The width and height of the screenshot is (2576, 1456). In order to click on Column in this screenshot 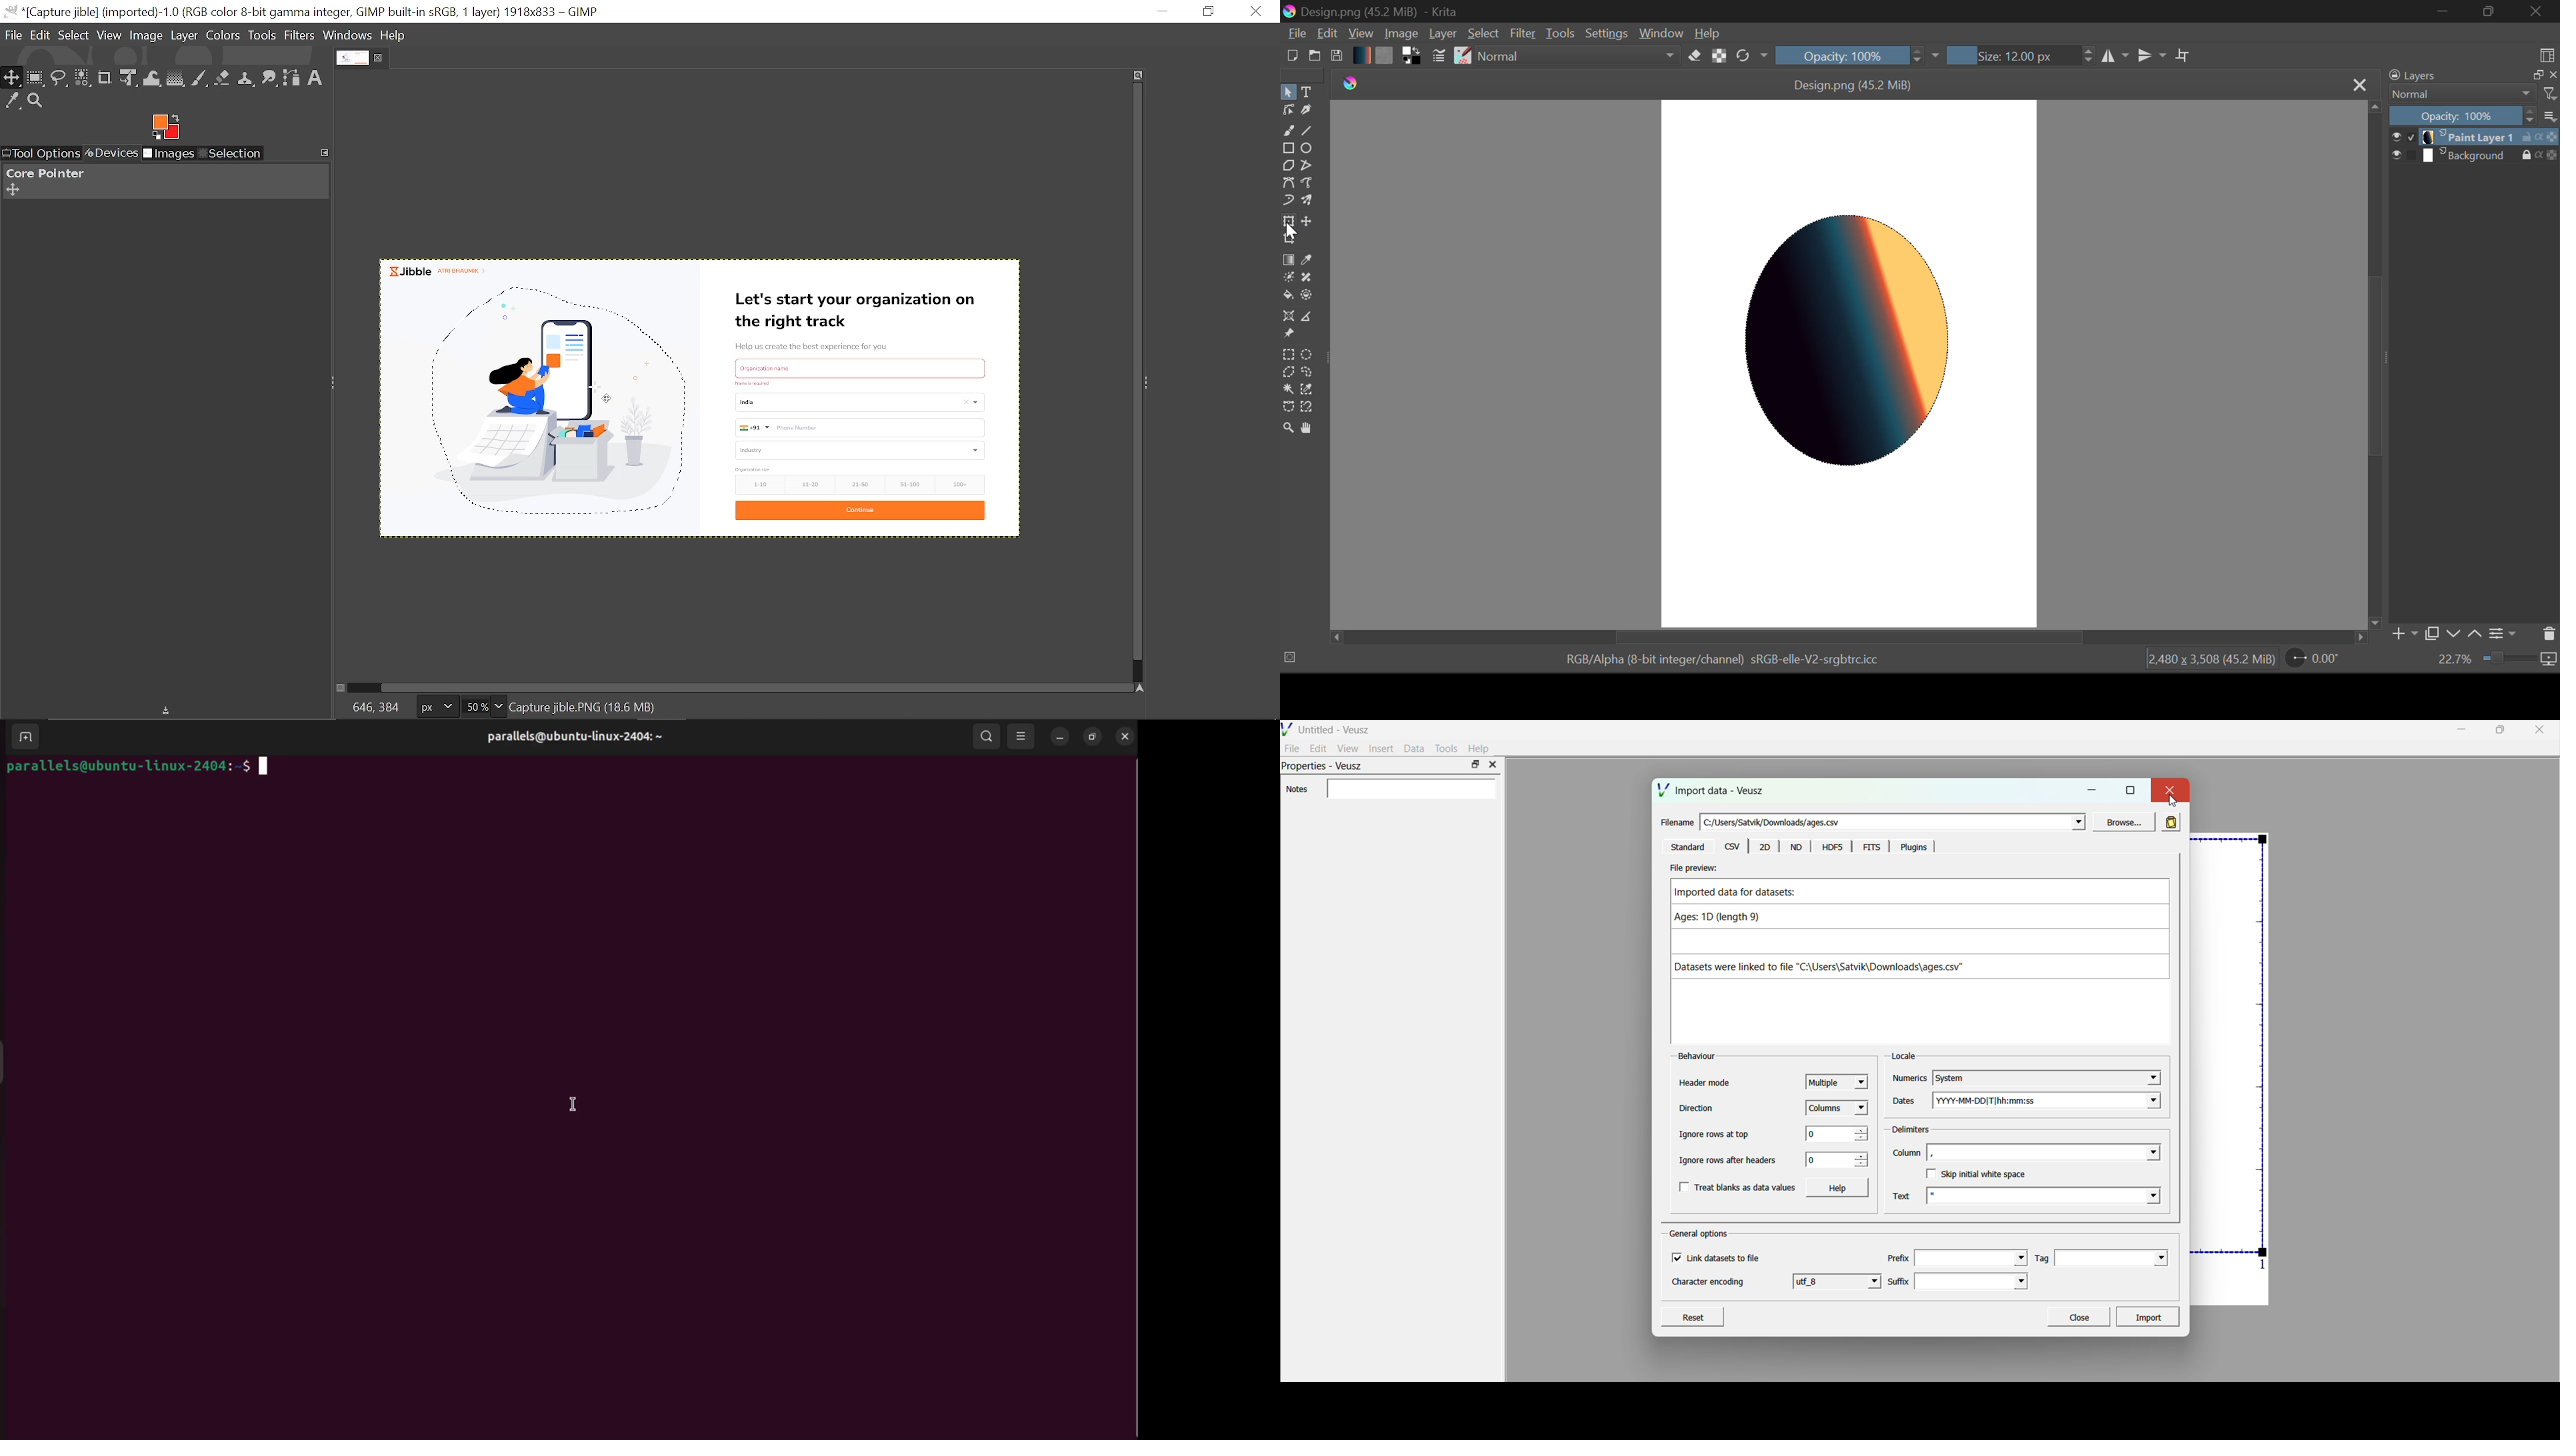, I will do `click(1906, 1152)`.